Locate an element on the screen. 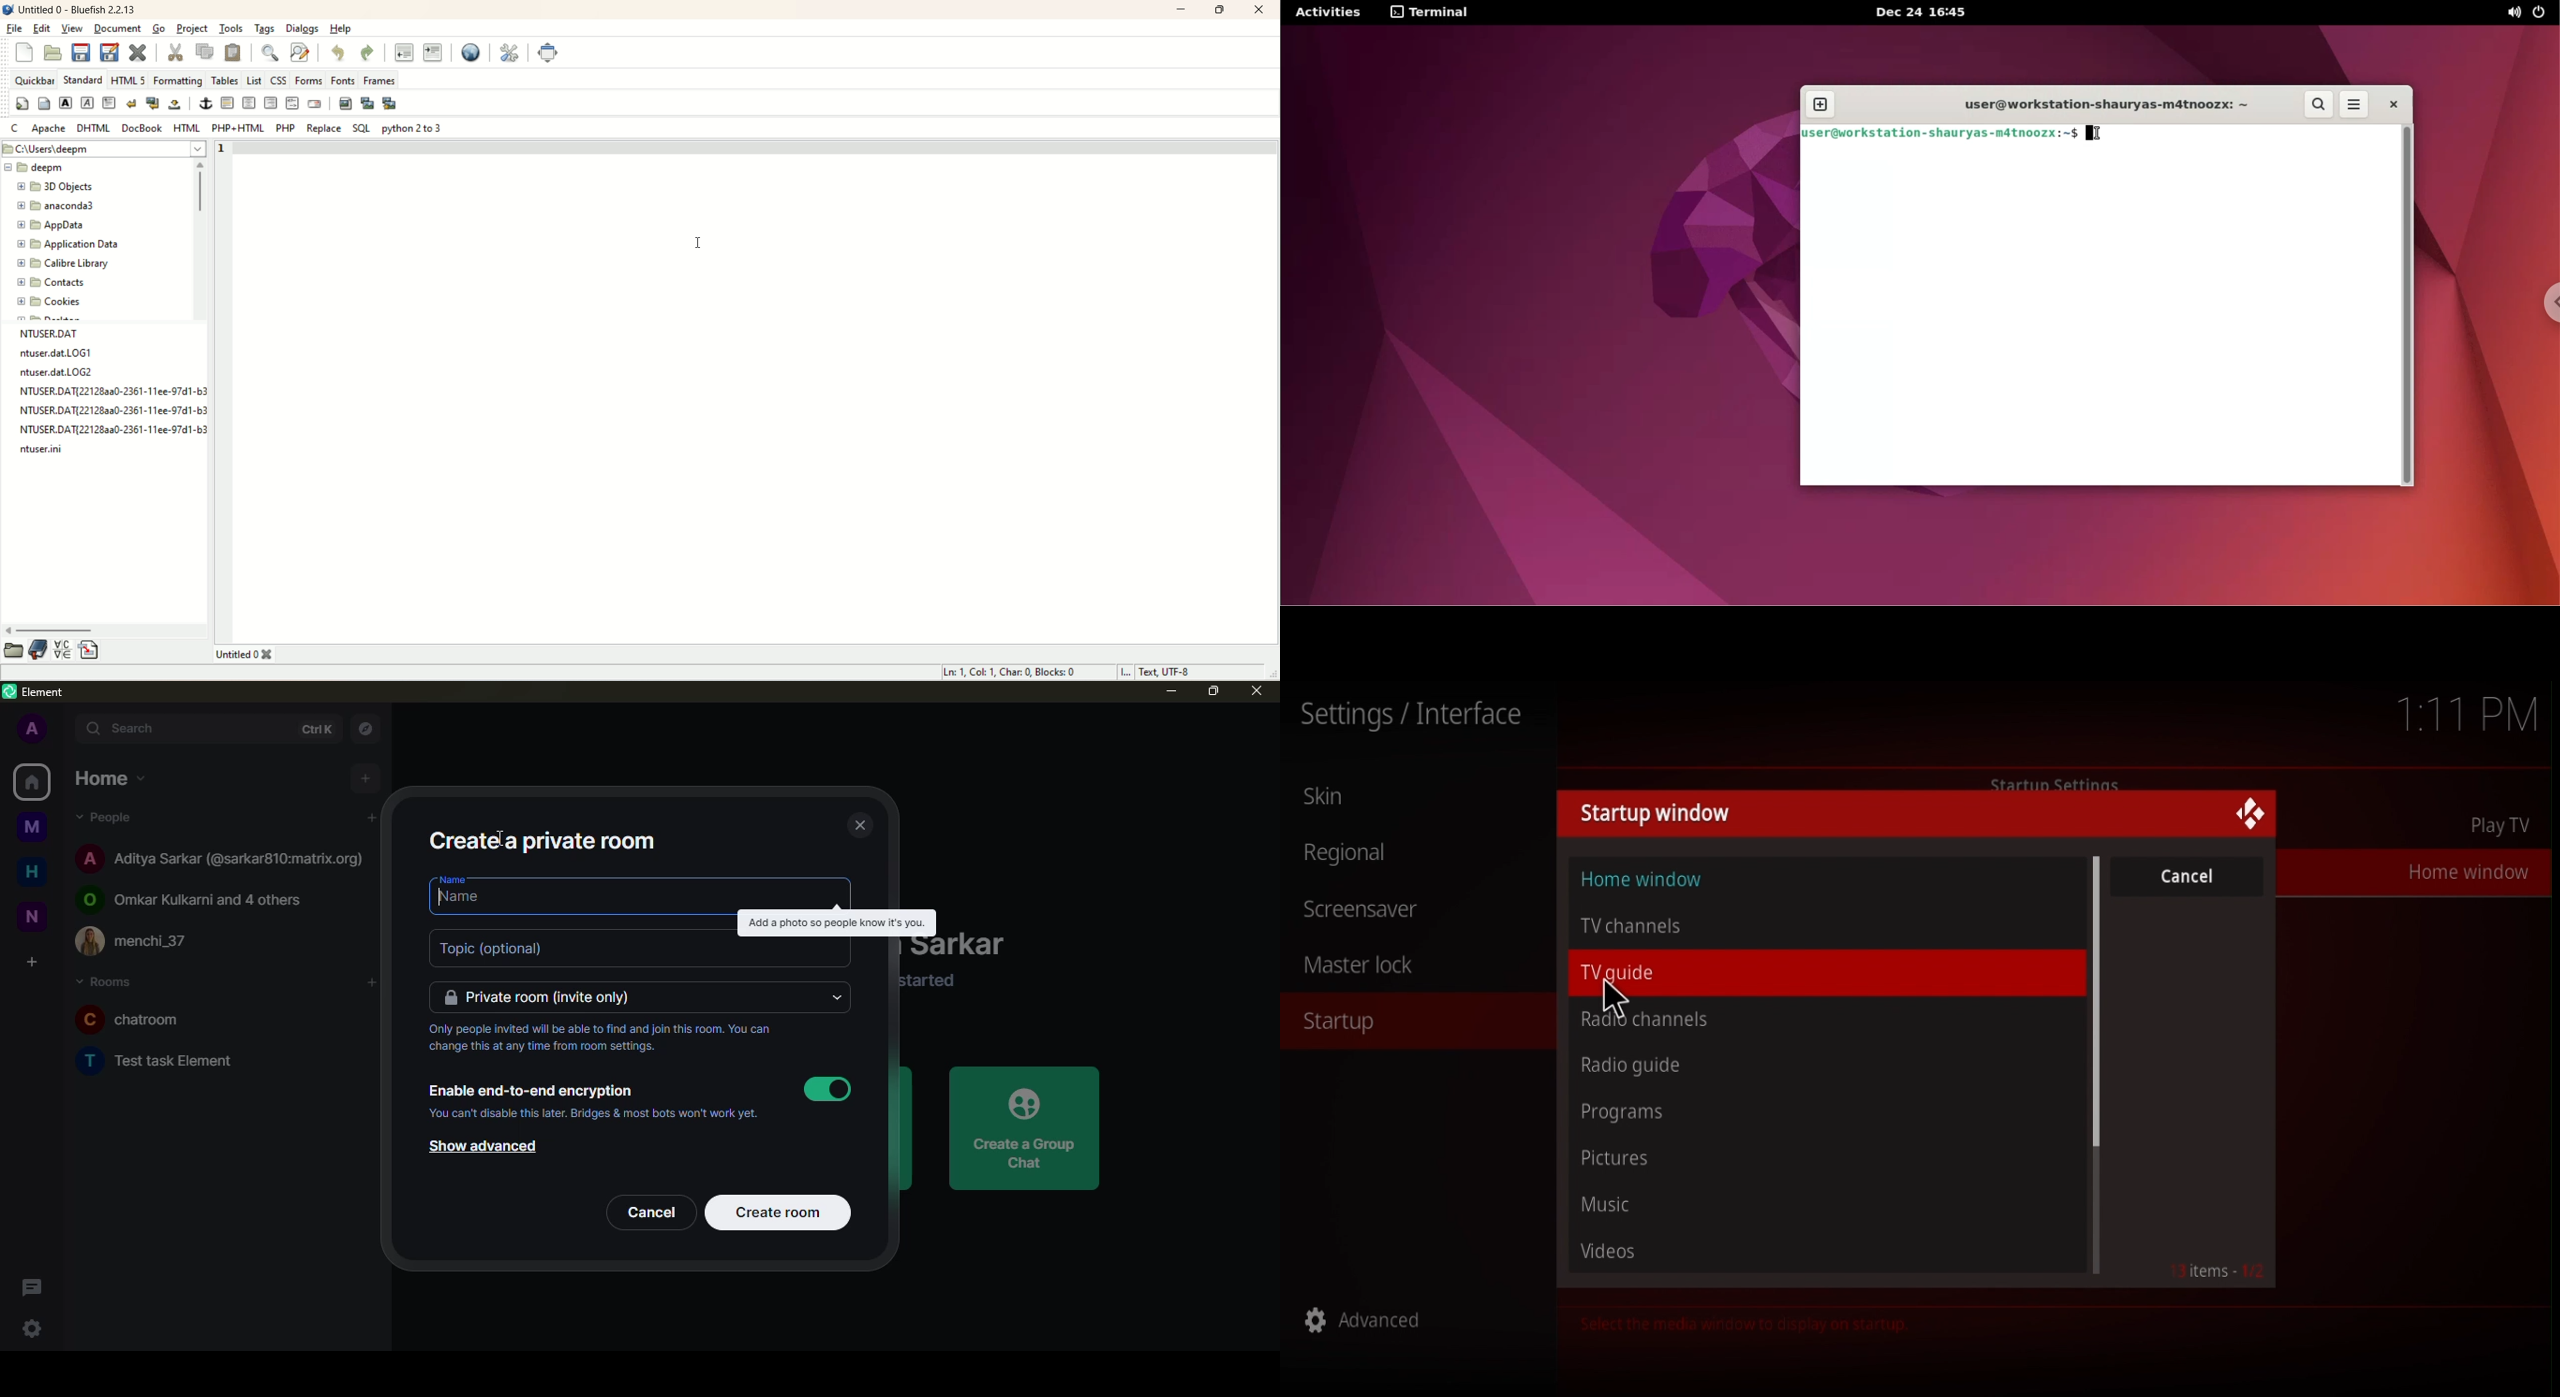 The image size is (2576, 1400). screensaver is located at coordinates (1360, 905).